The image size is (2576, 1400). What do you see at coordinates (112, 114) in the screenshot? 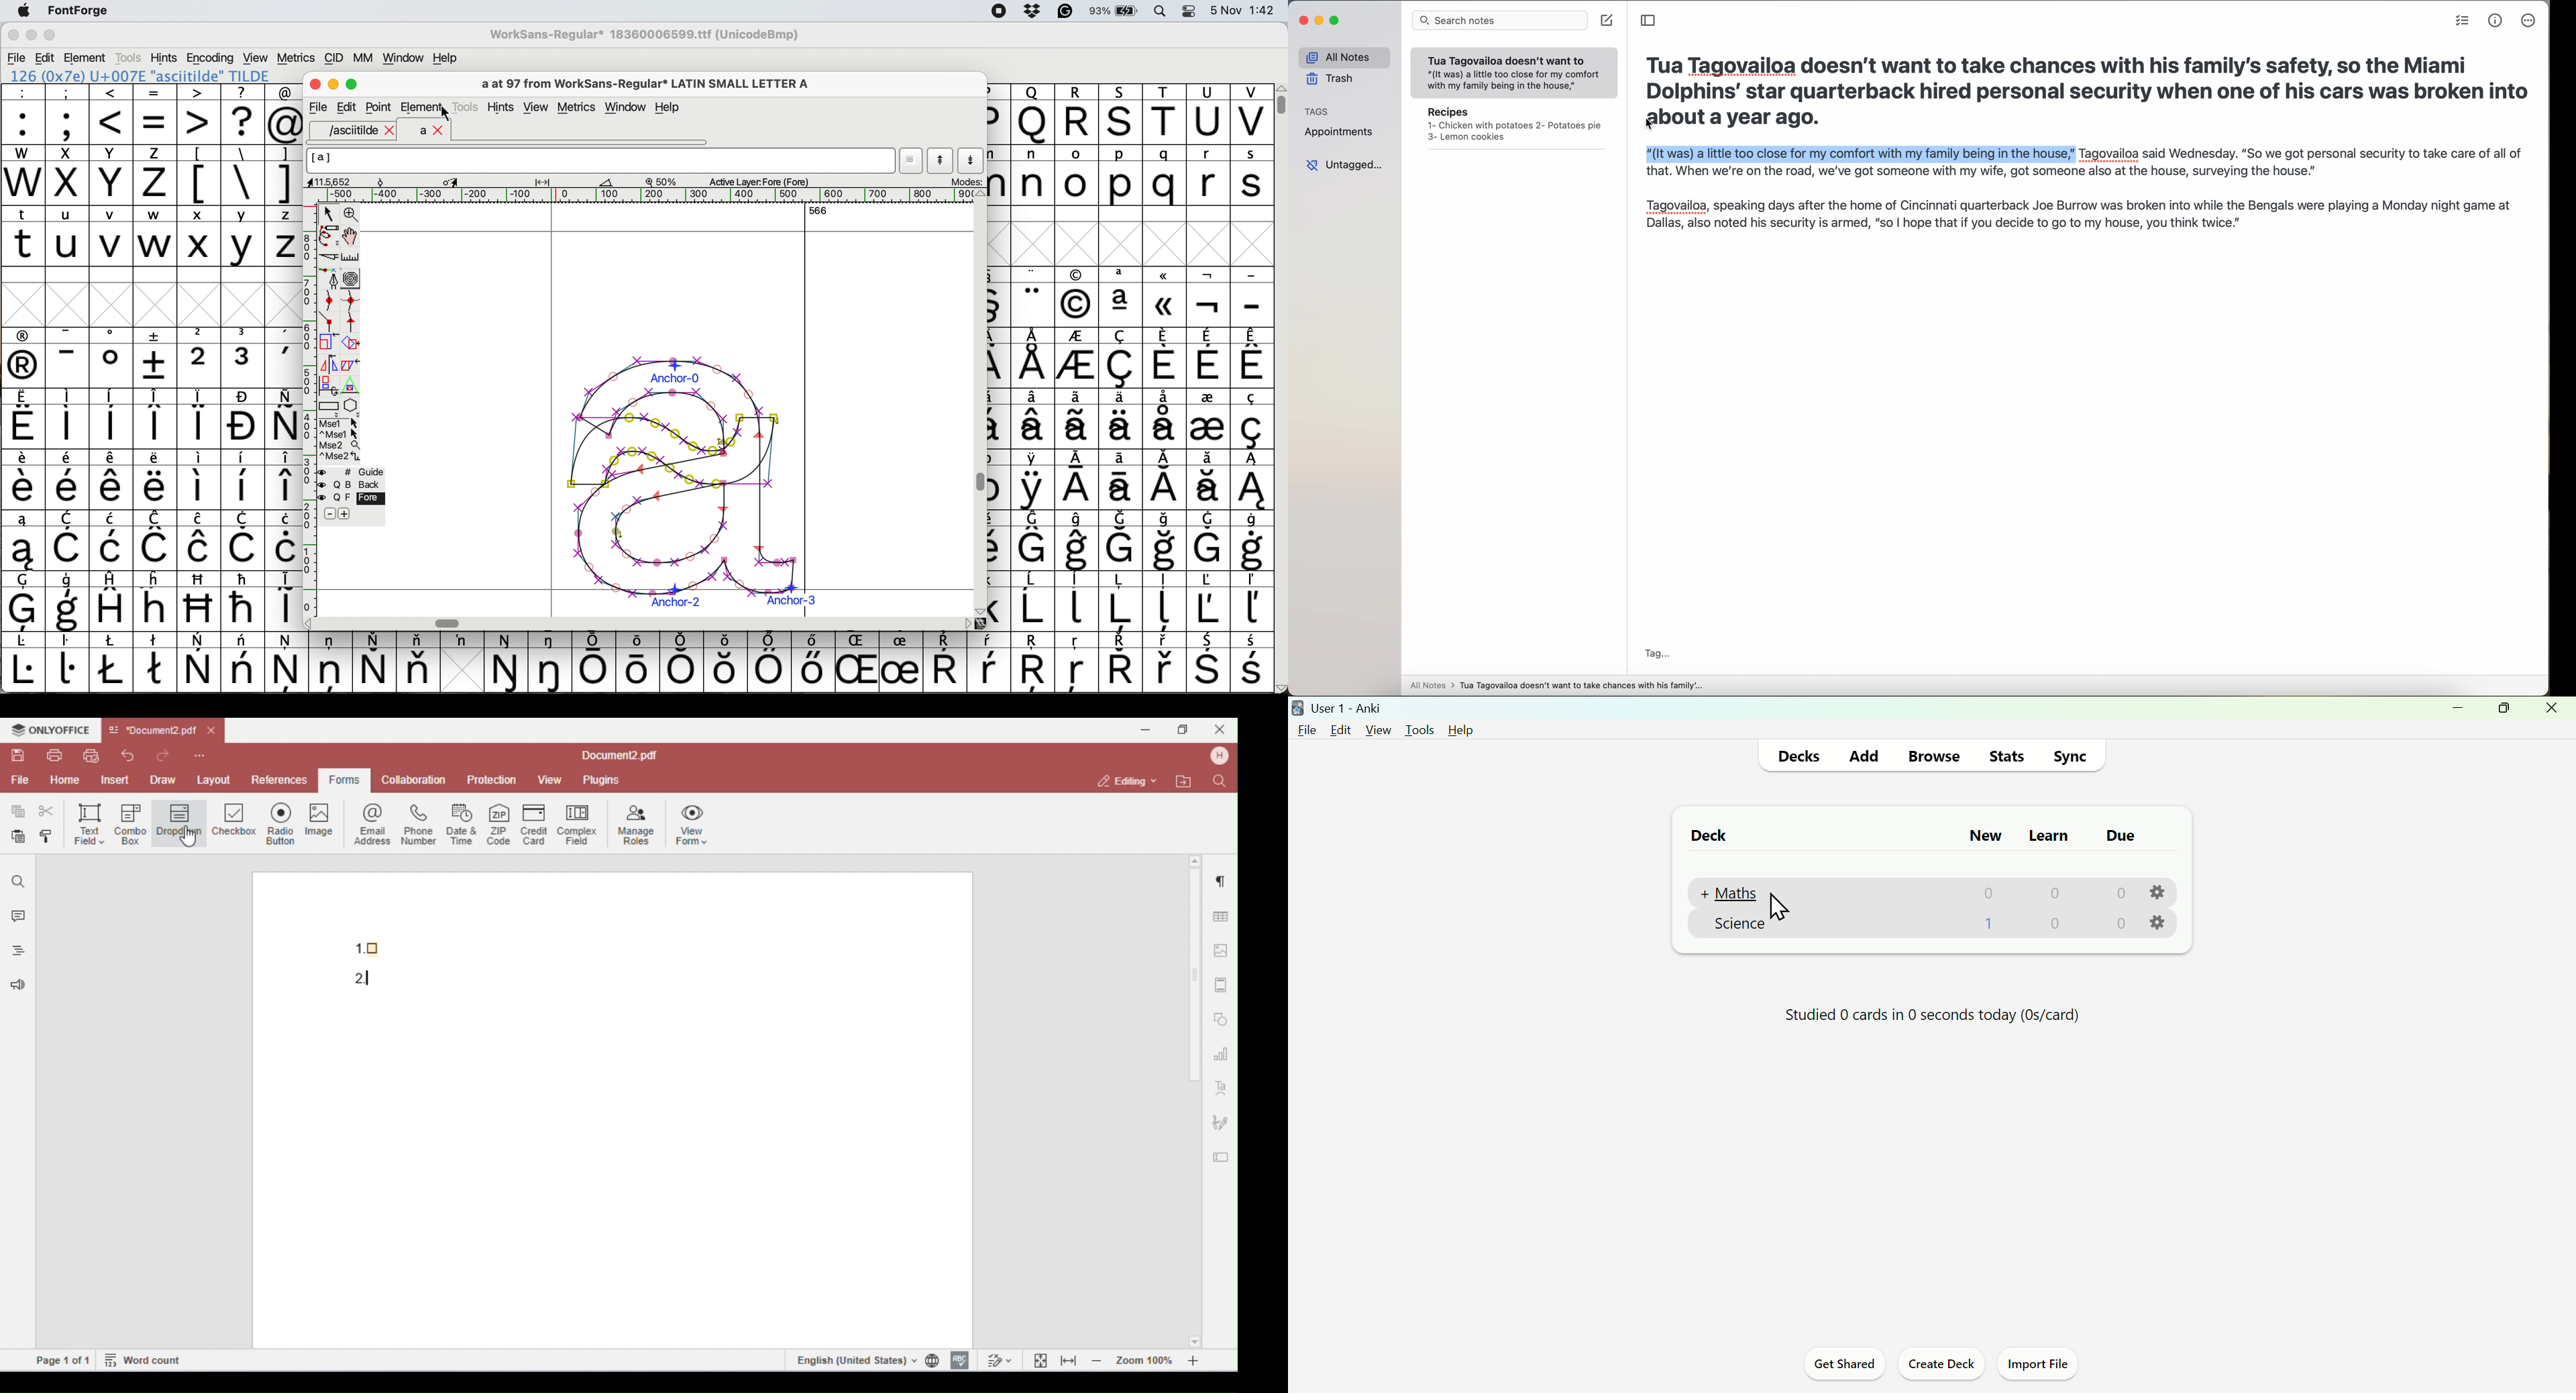
I see `<` at bounding box center [112, 114].